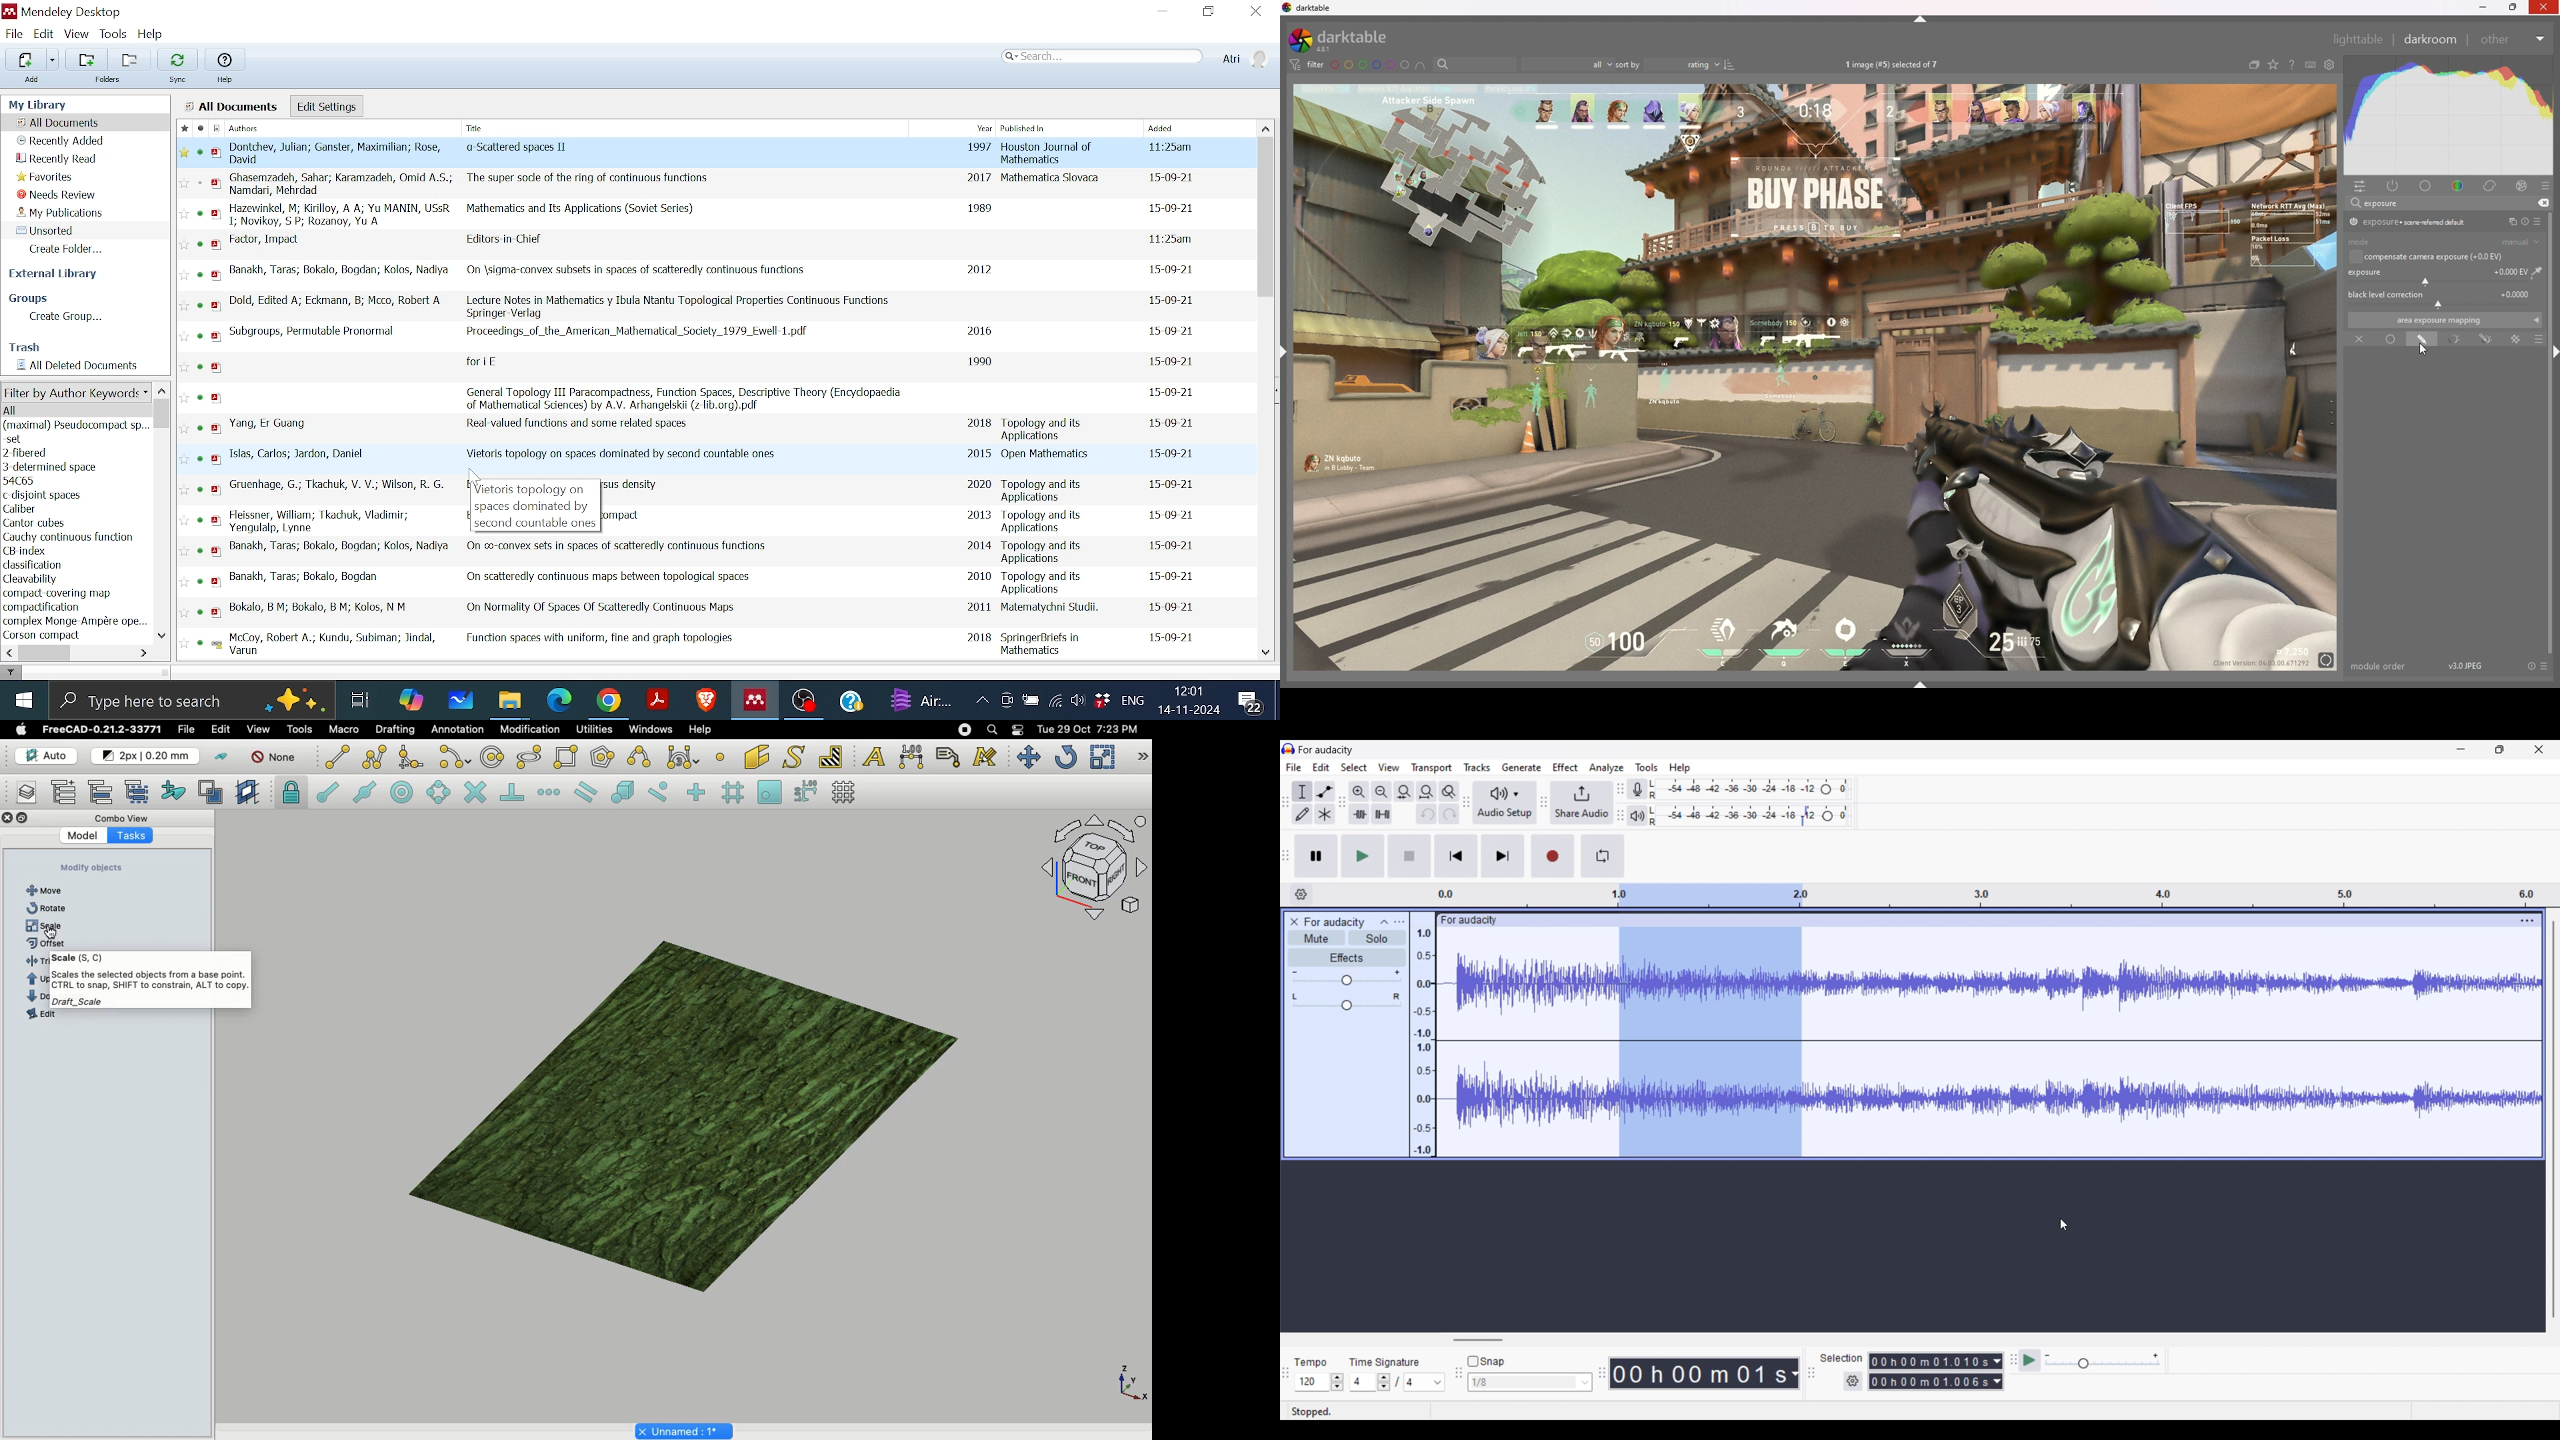 Image resolution: width=2576 pixels, height=1456 pixels. What do you see at coordinates (1475, 63) in the screenshot?
I see `filter by name` at bounding box center [1475, 63].